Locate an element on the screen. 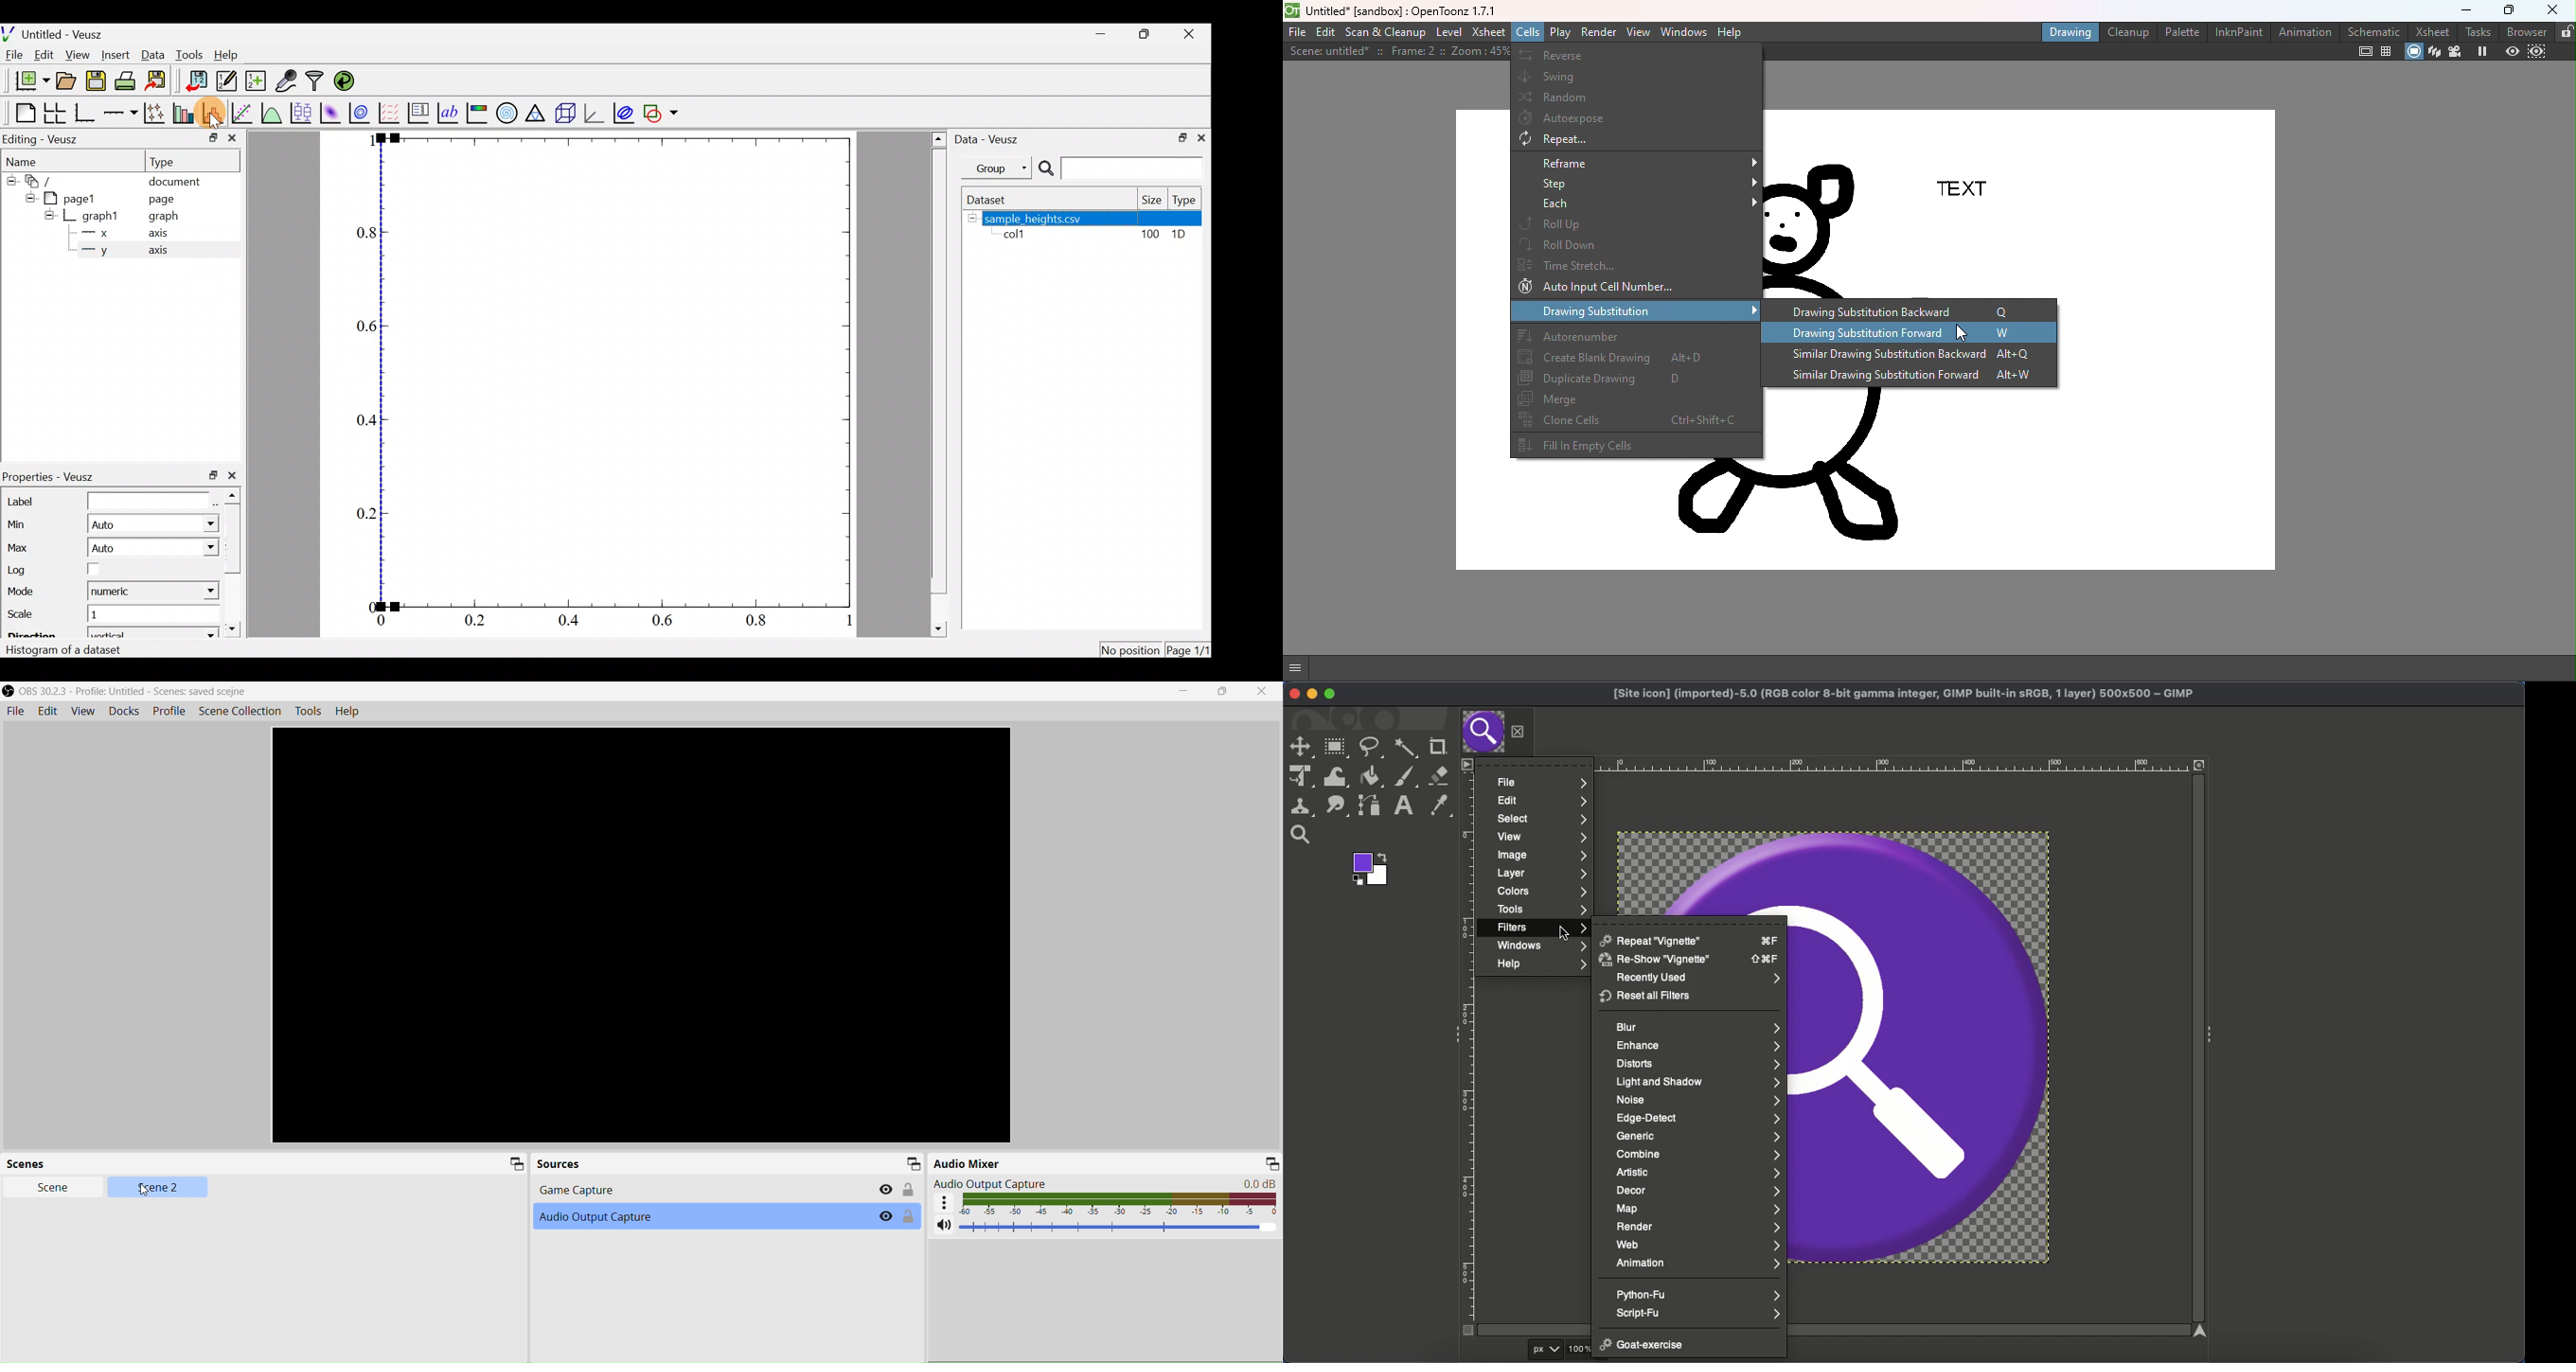 The width and height of the screenshot is (2576, 1372). Scene is located at coordinates (31, 1163).